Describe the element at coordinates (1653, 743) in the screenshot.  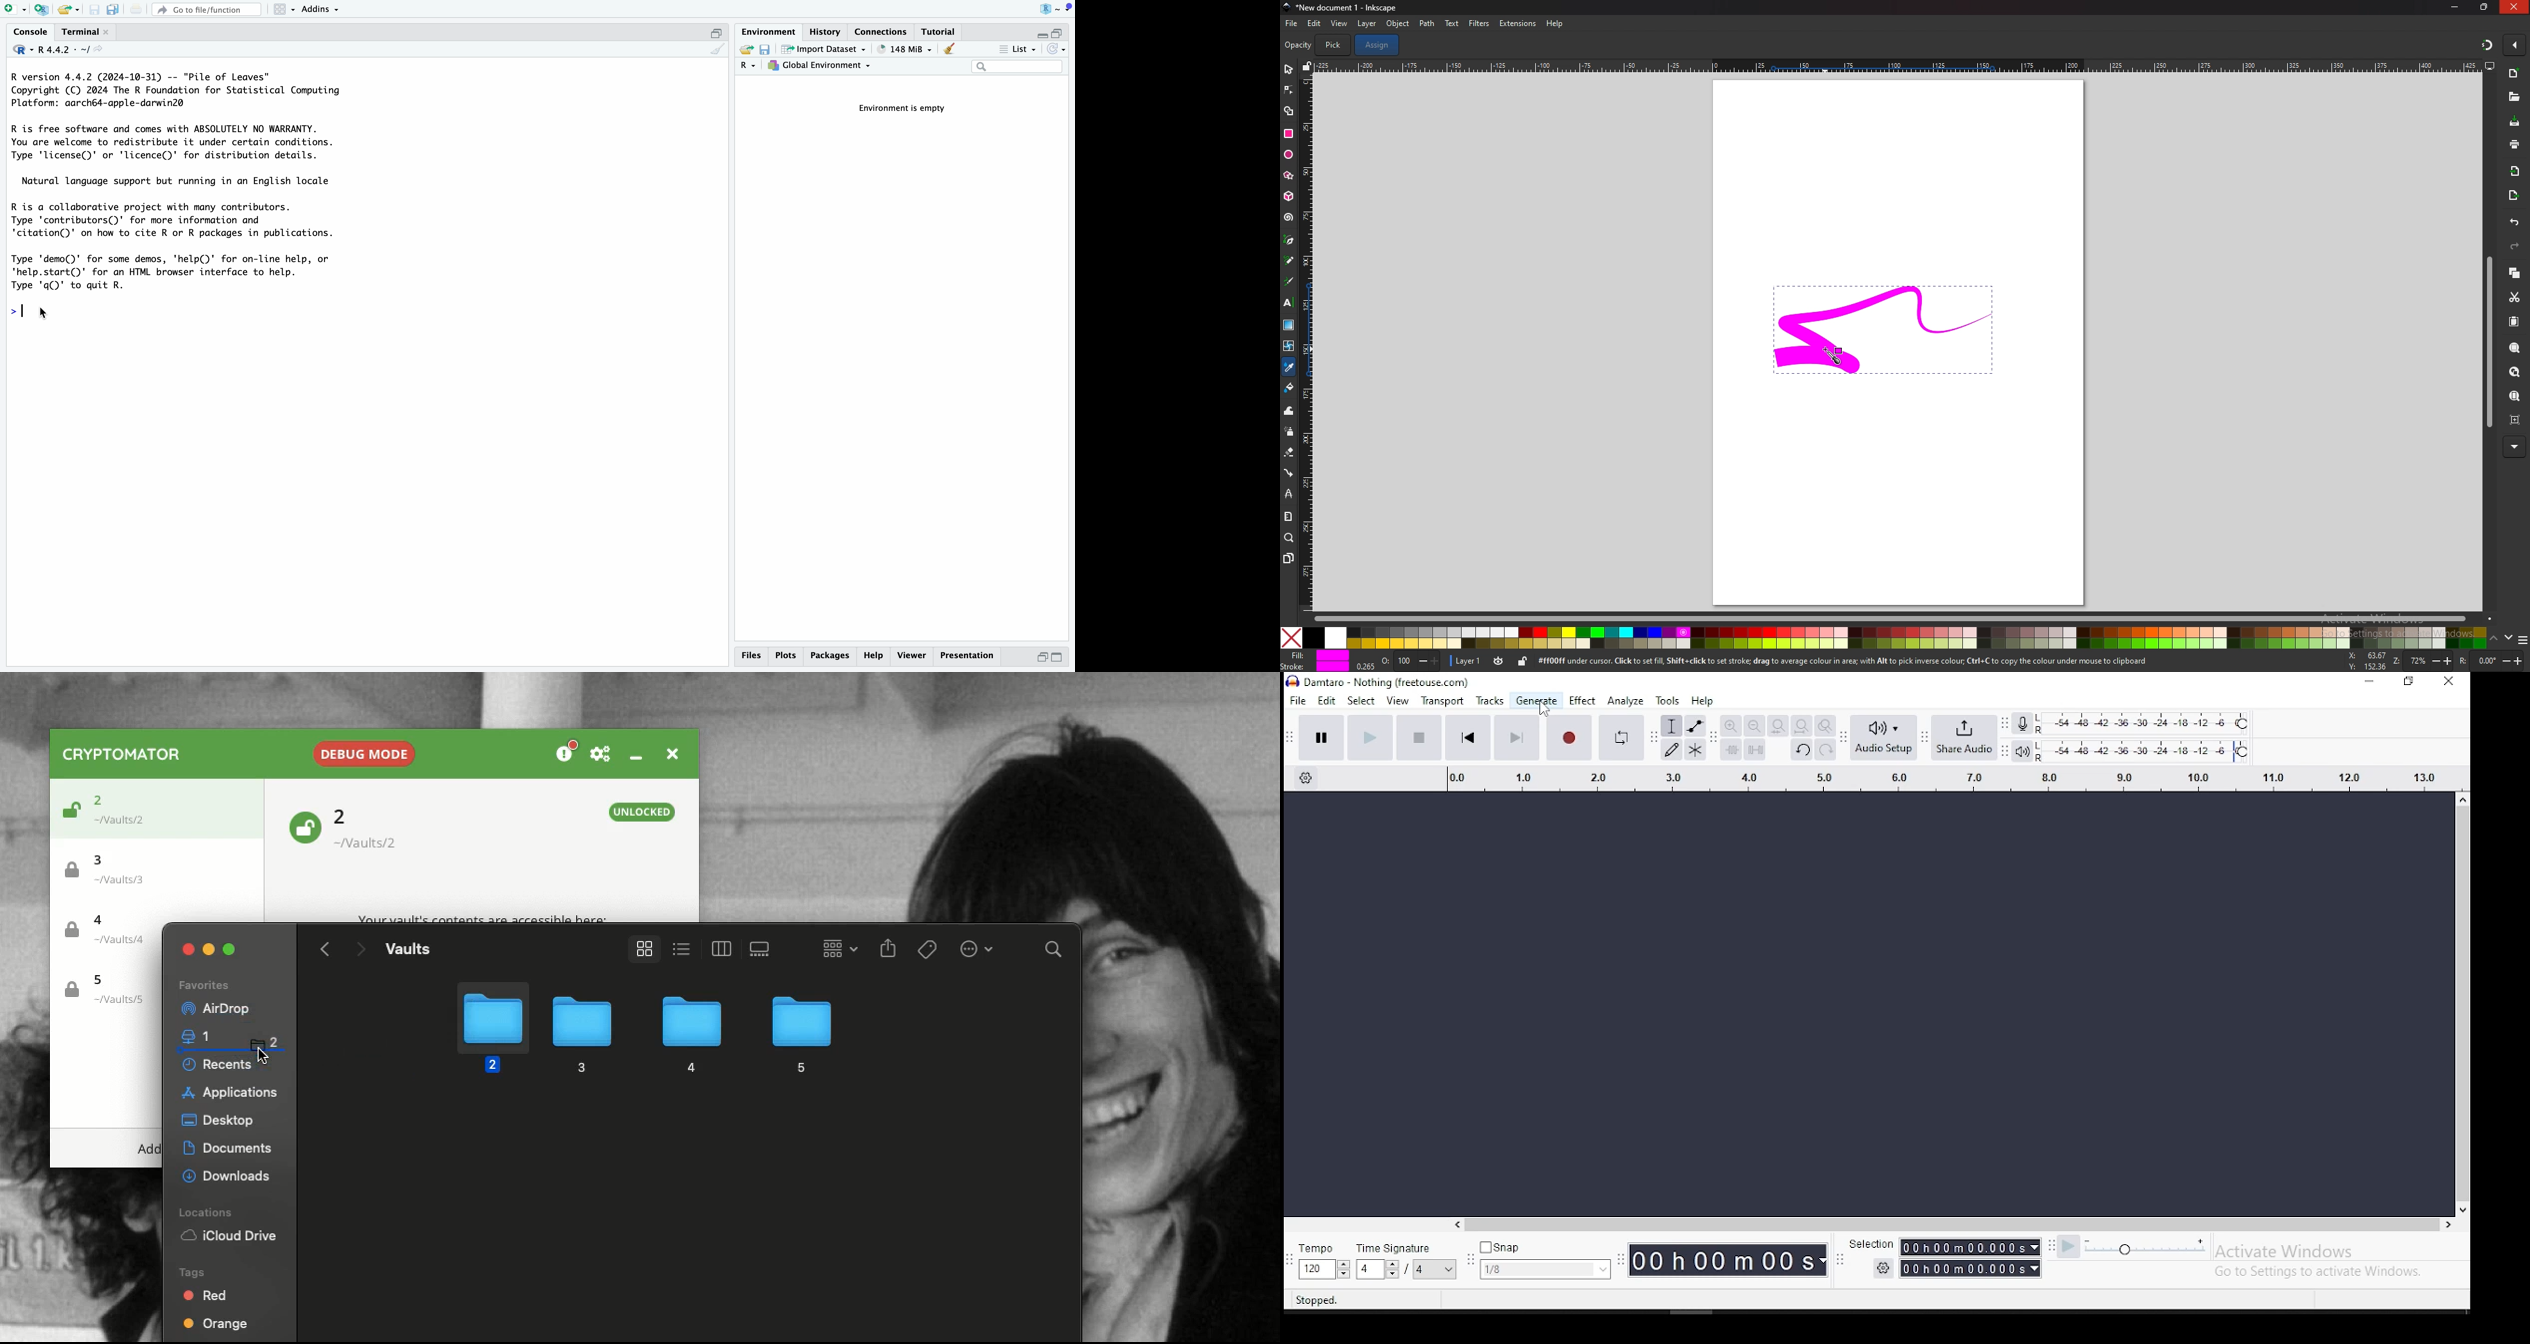
I see `open menu` at that location.